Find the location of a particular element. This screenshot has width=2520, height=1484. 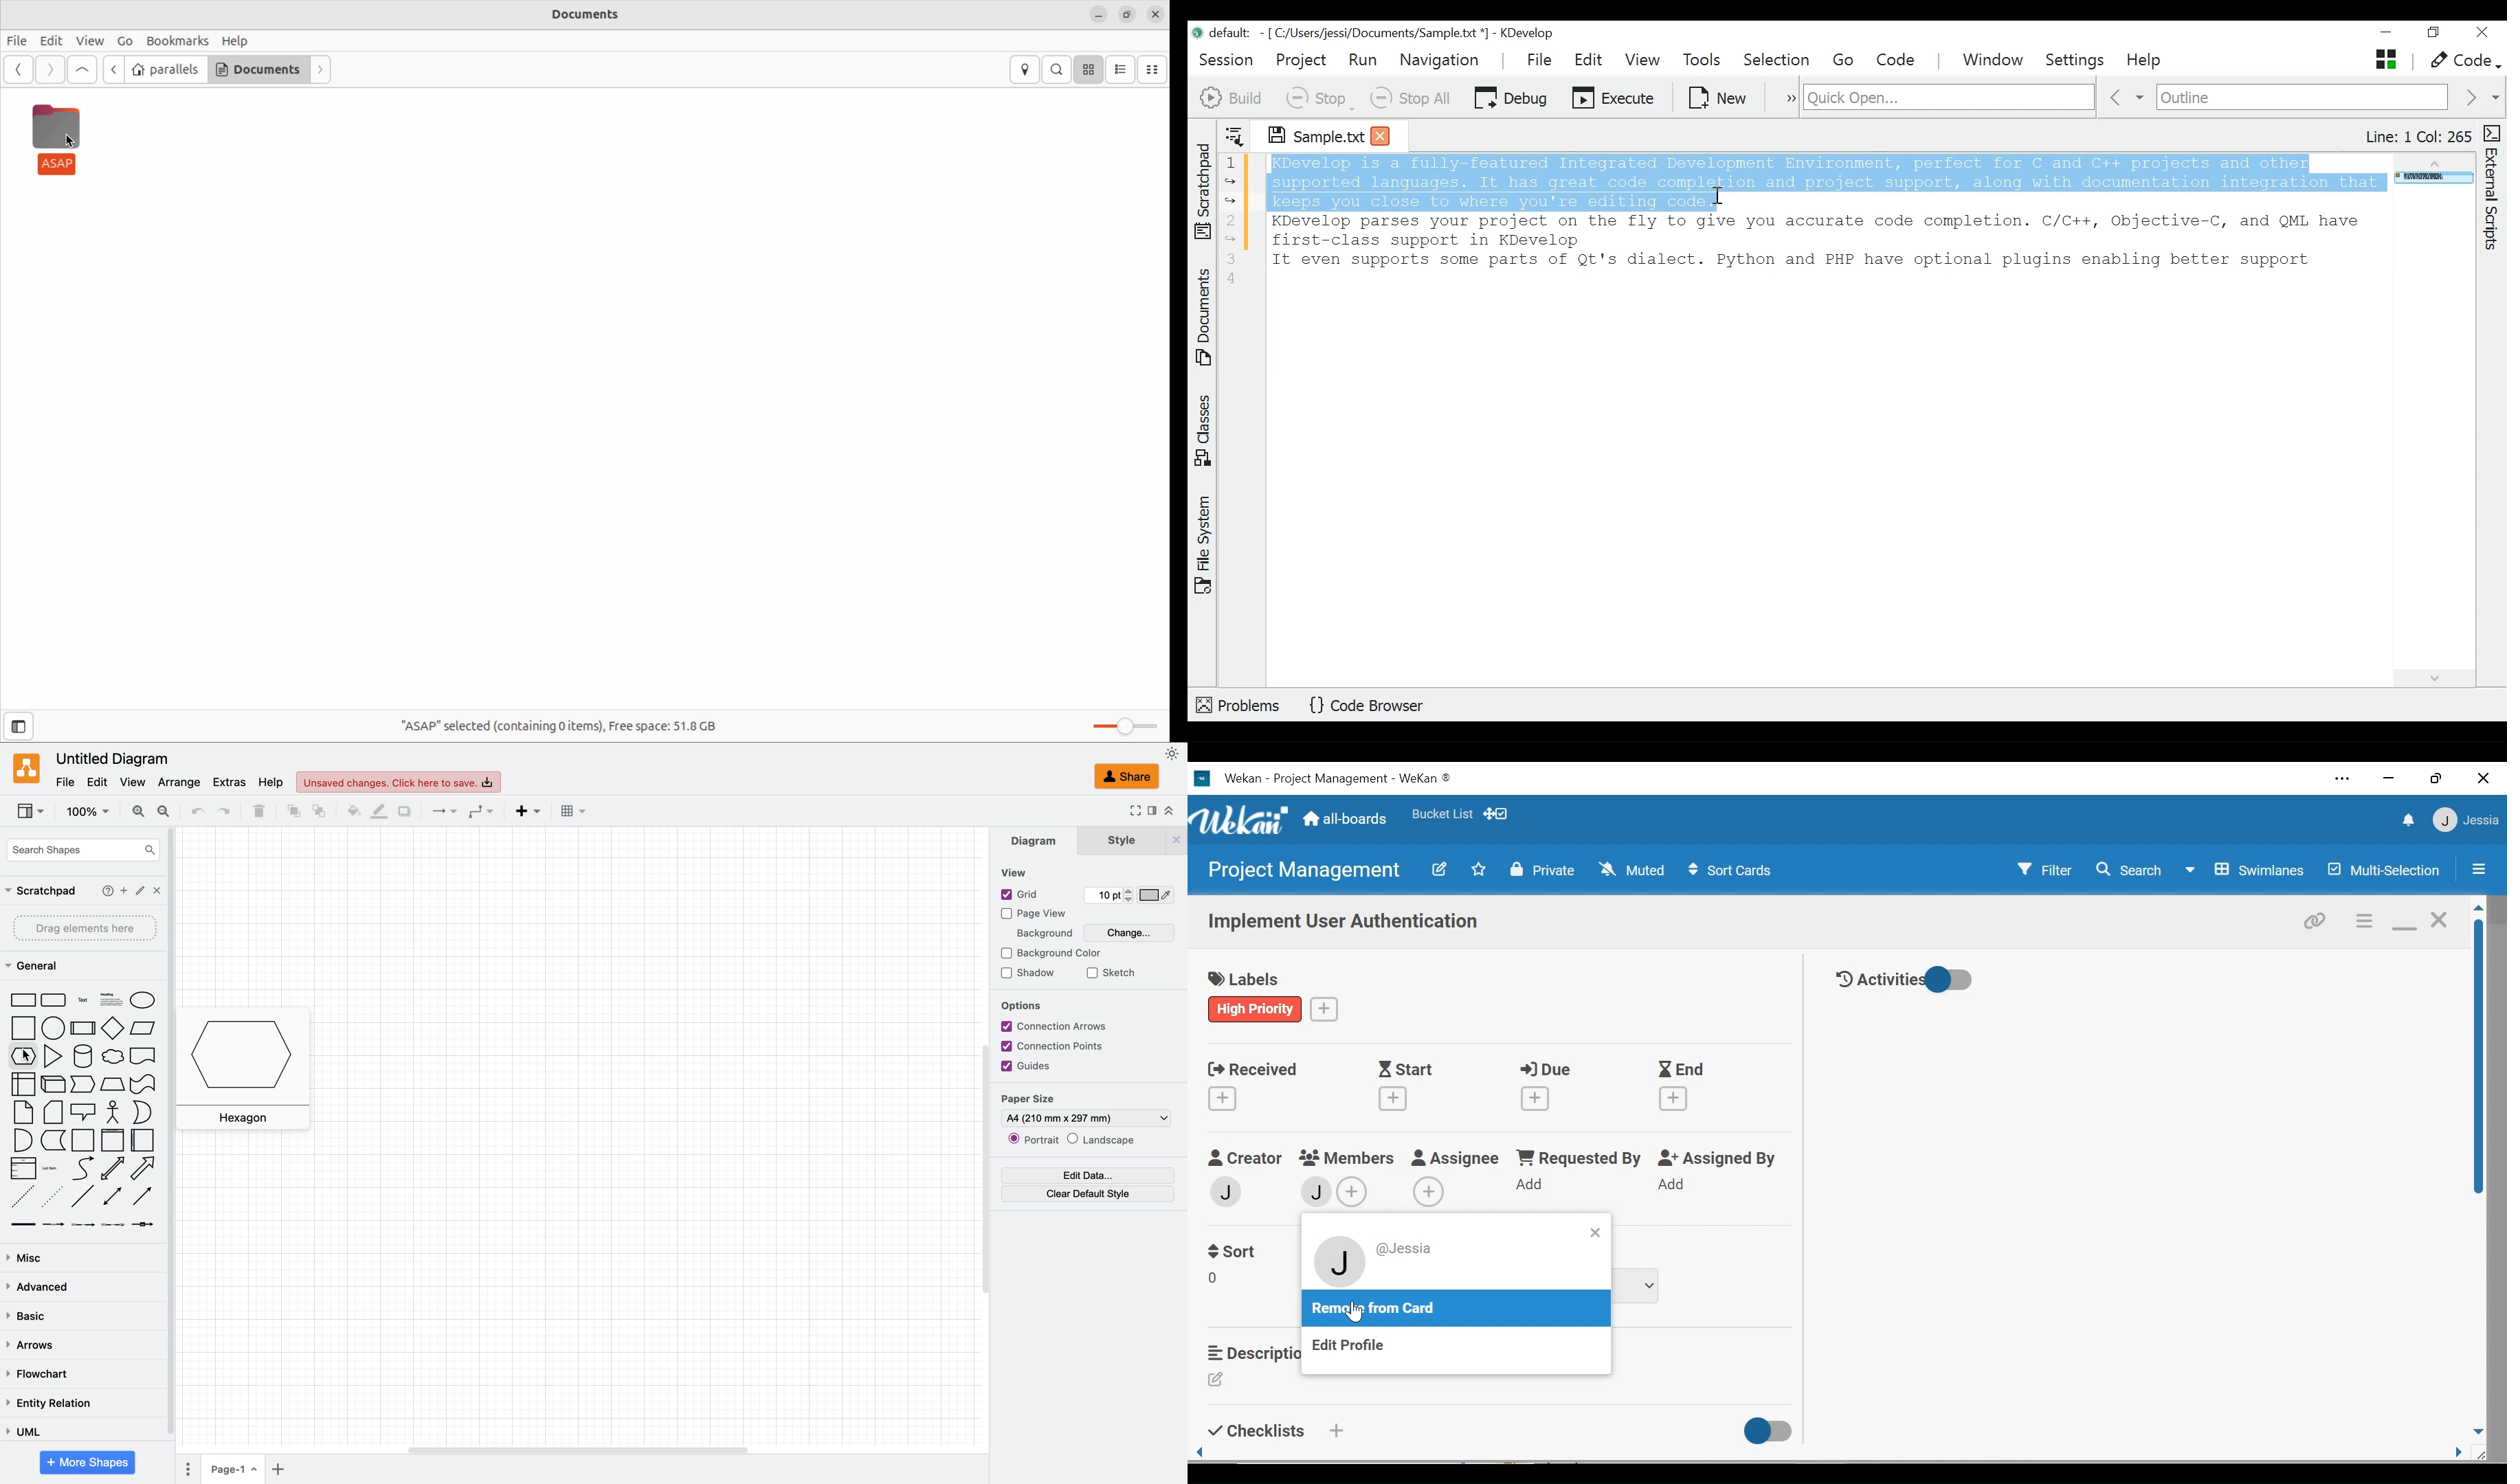

compact view is located at coordinates (1156, 68).